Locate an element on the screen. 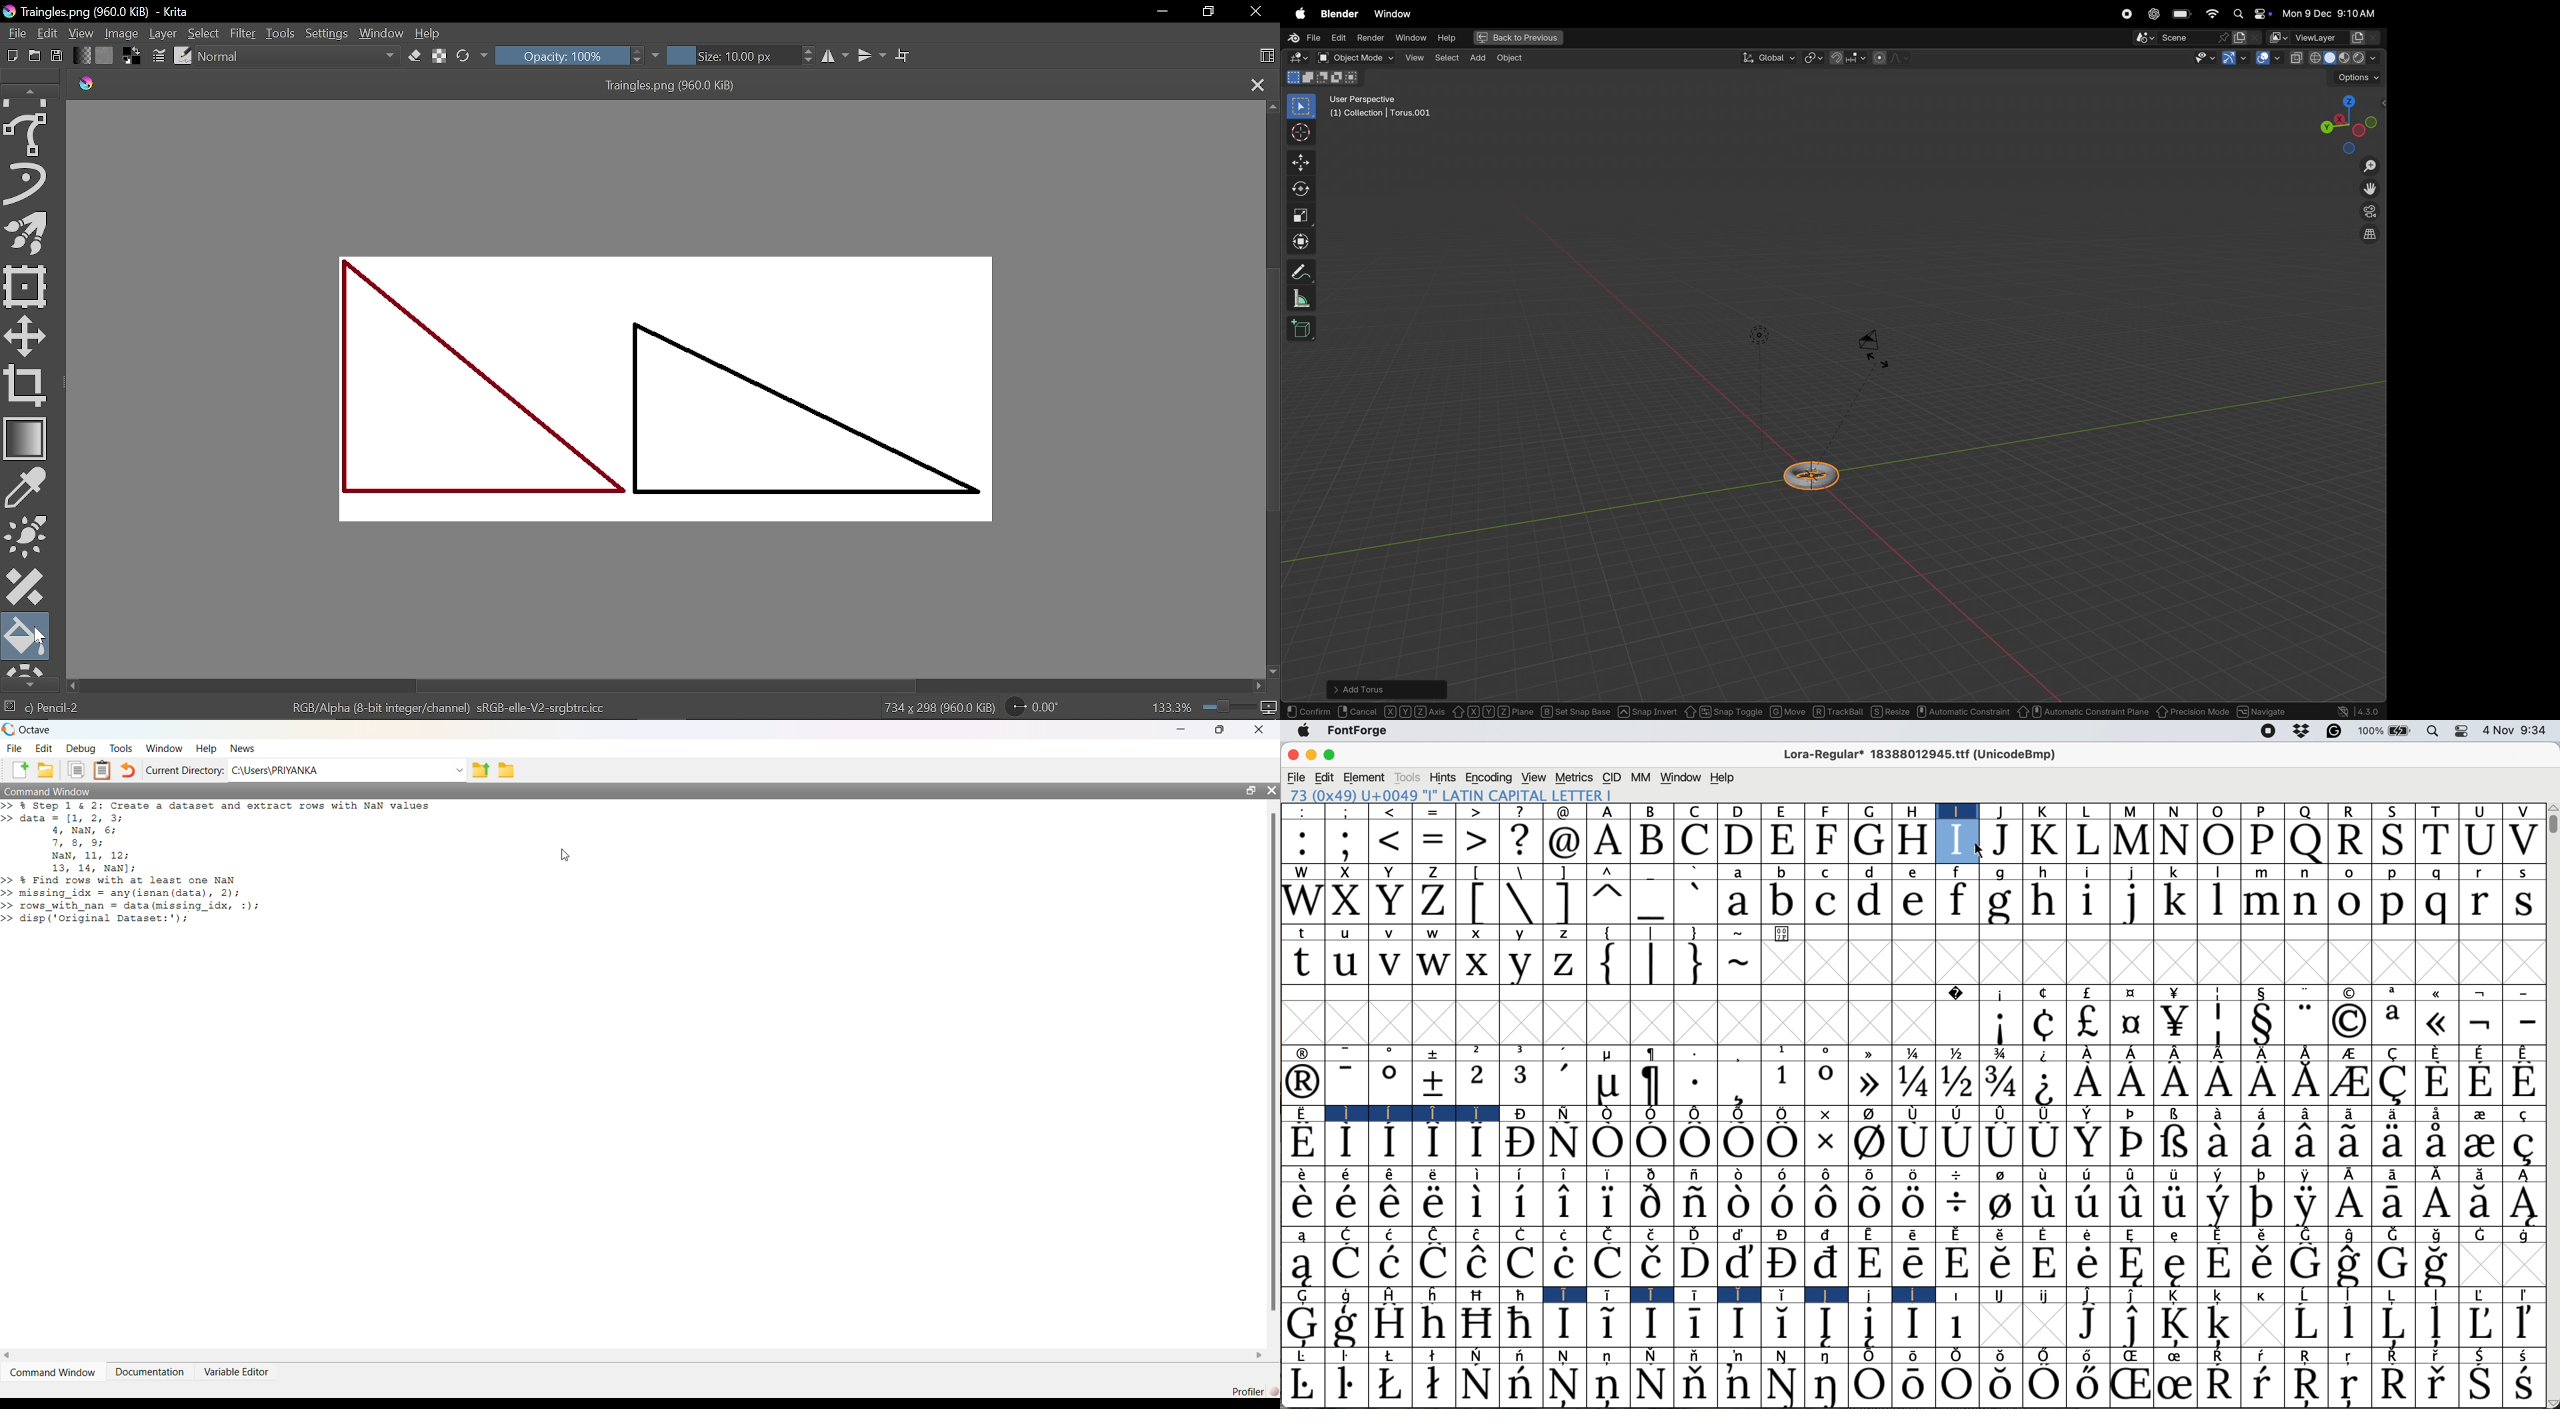 Image resolution: width=2576 pixels, height=1428 pixels. Symbol is located at coordinates (2133, 1357).